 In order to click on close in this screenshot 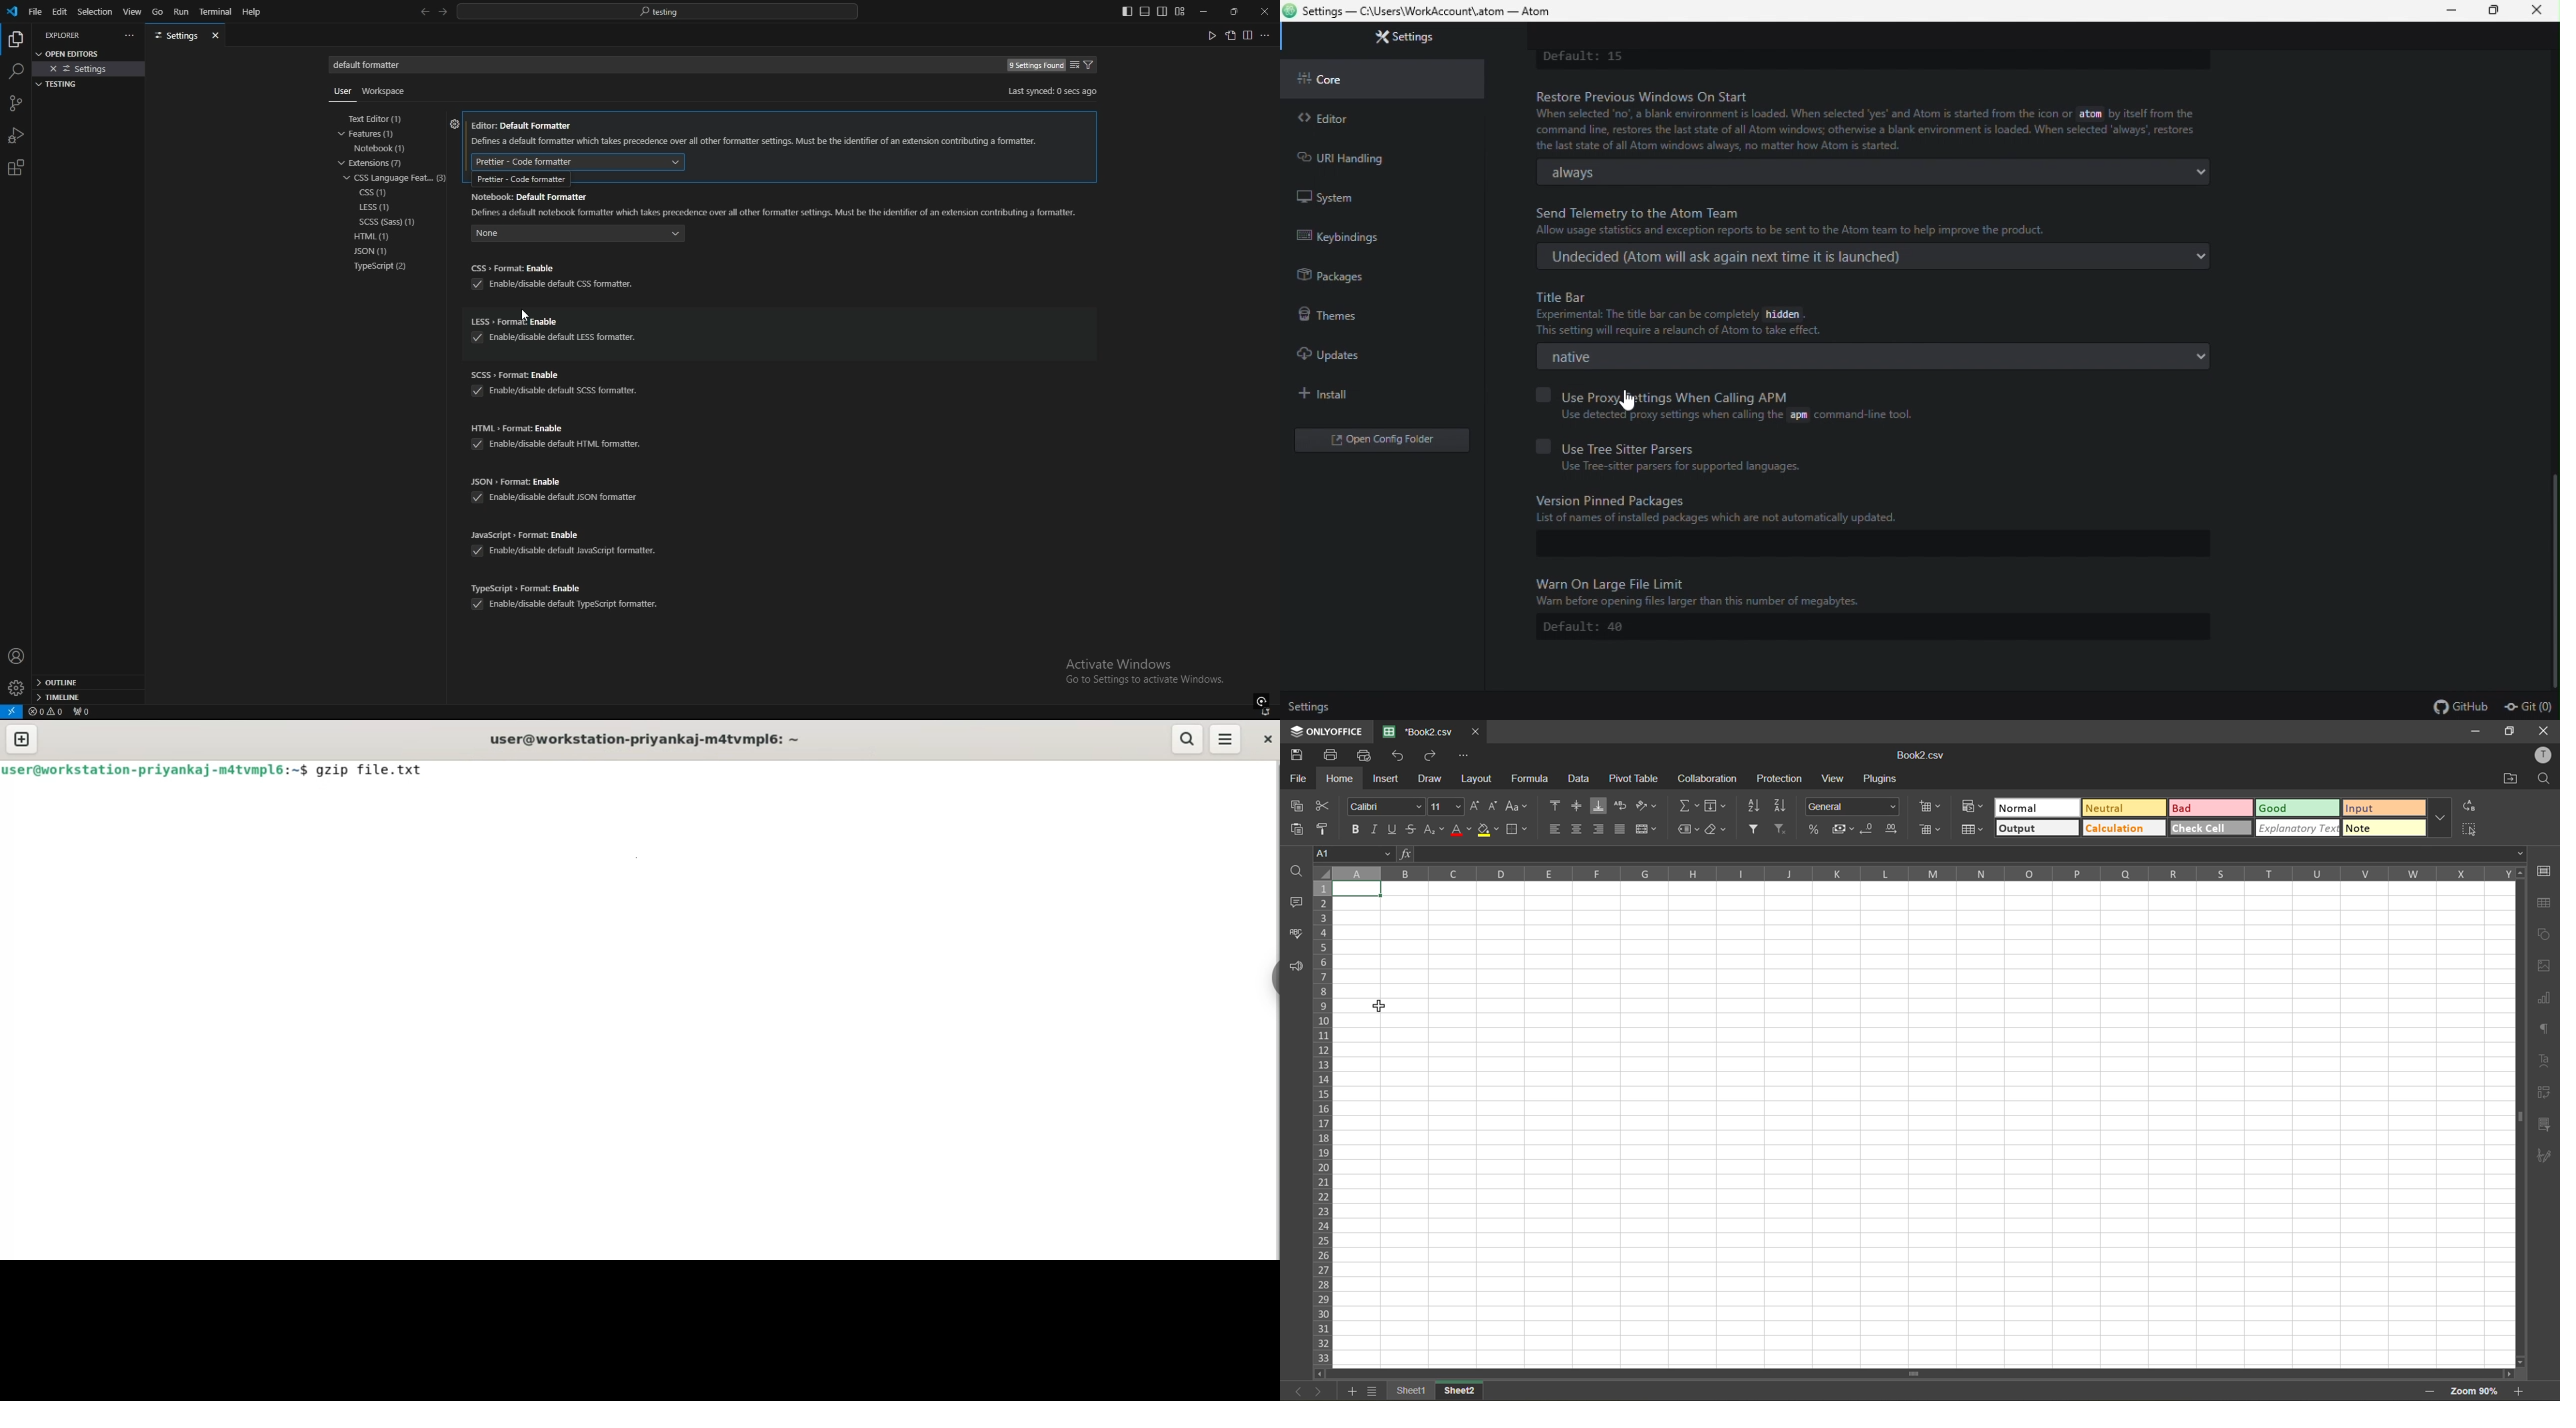, I will do `click(1264, 10)`.